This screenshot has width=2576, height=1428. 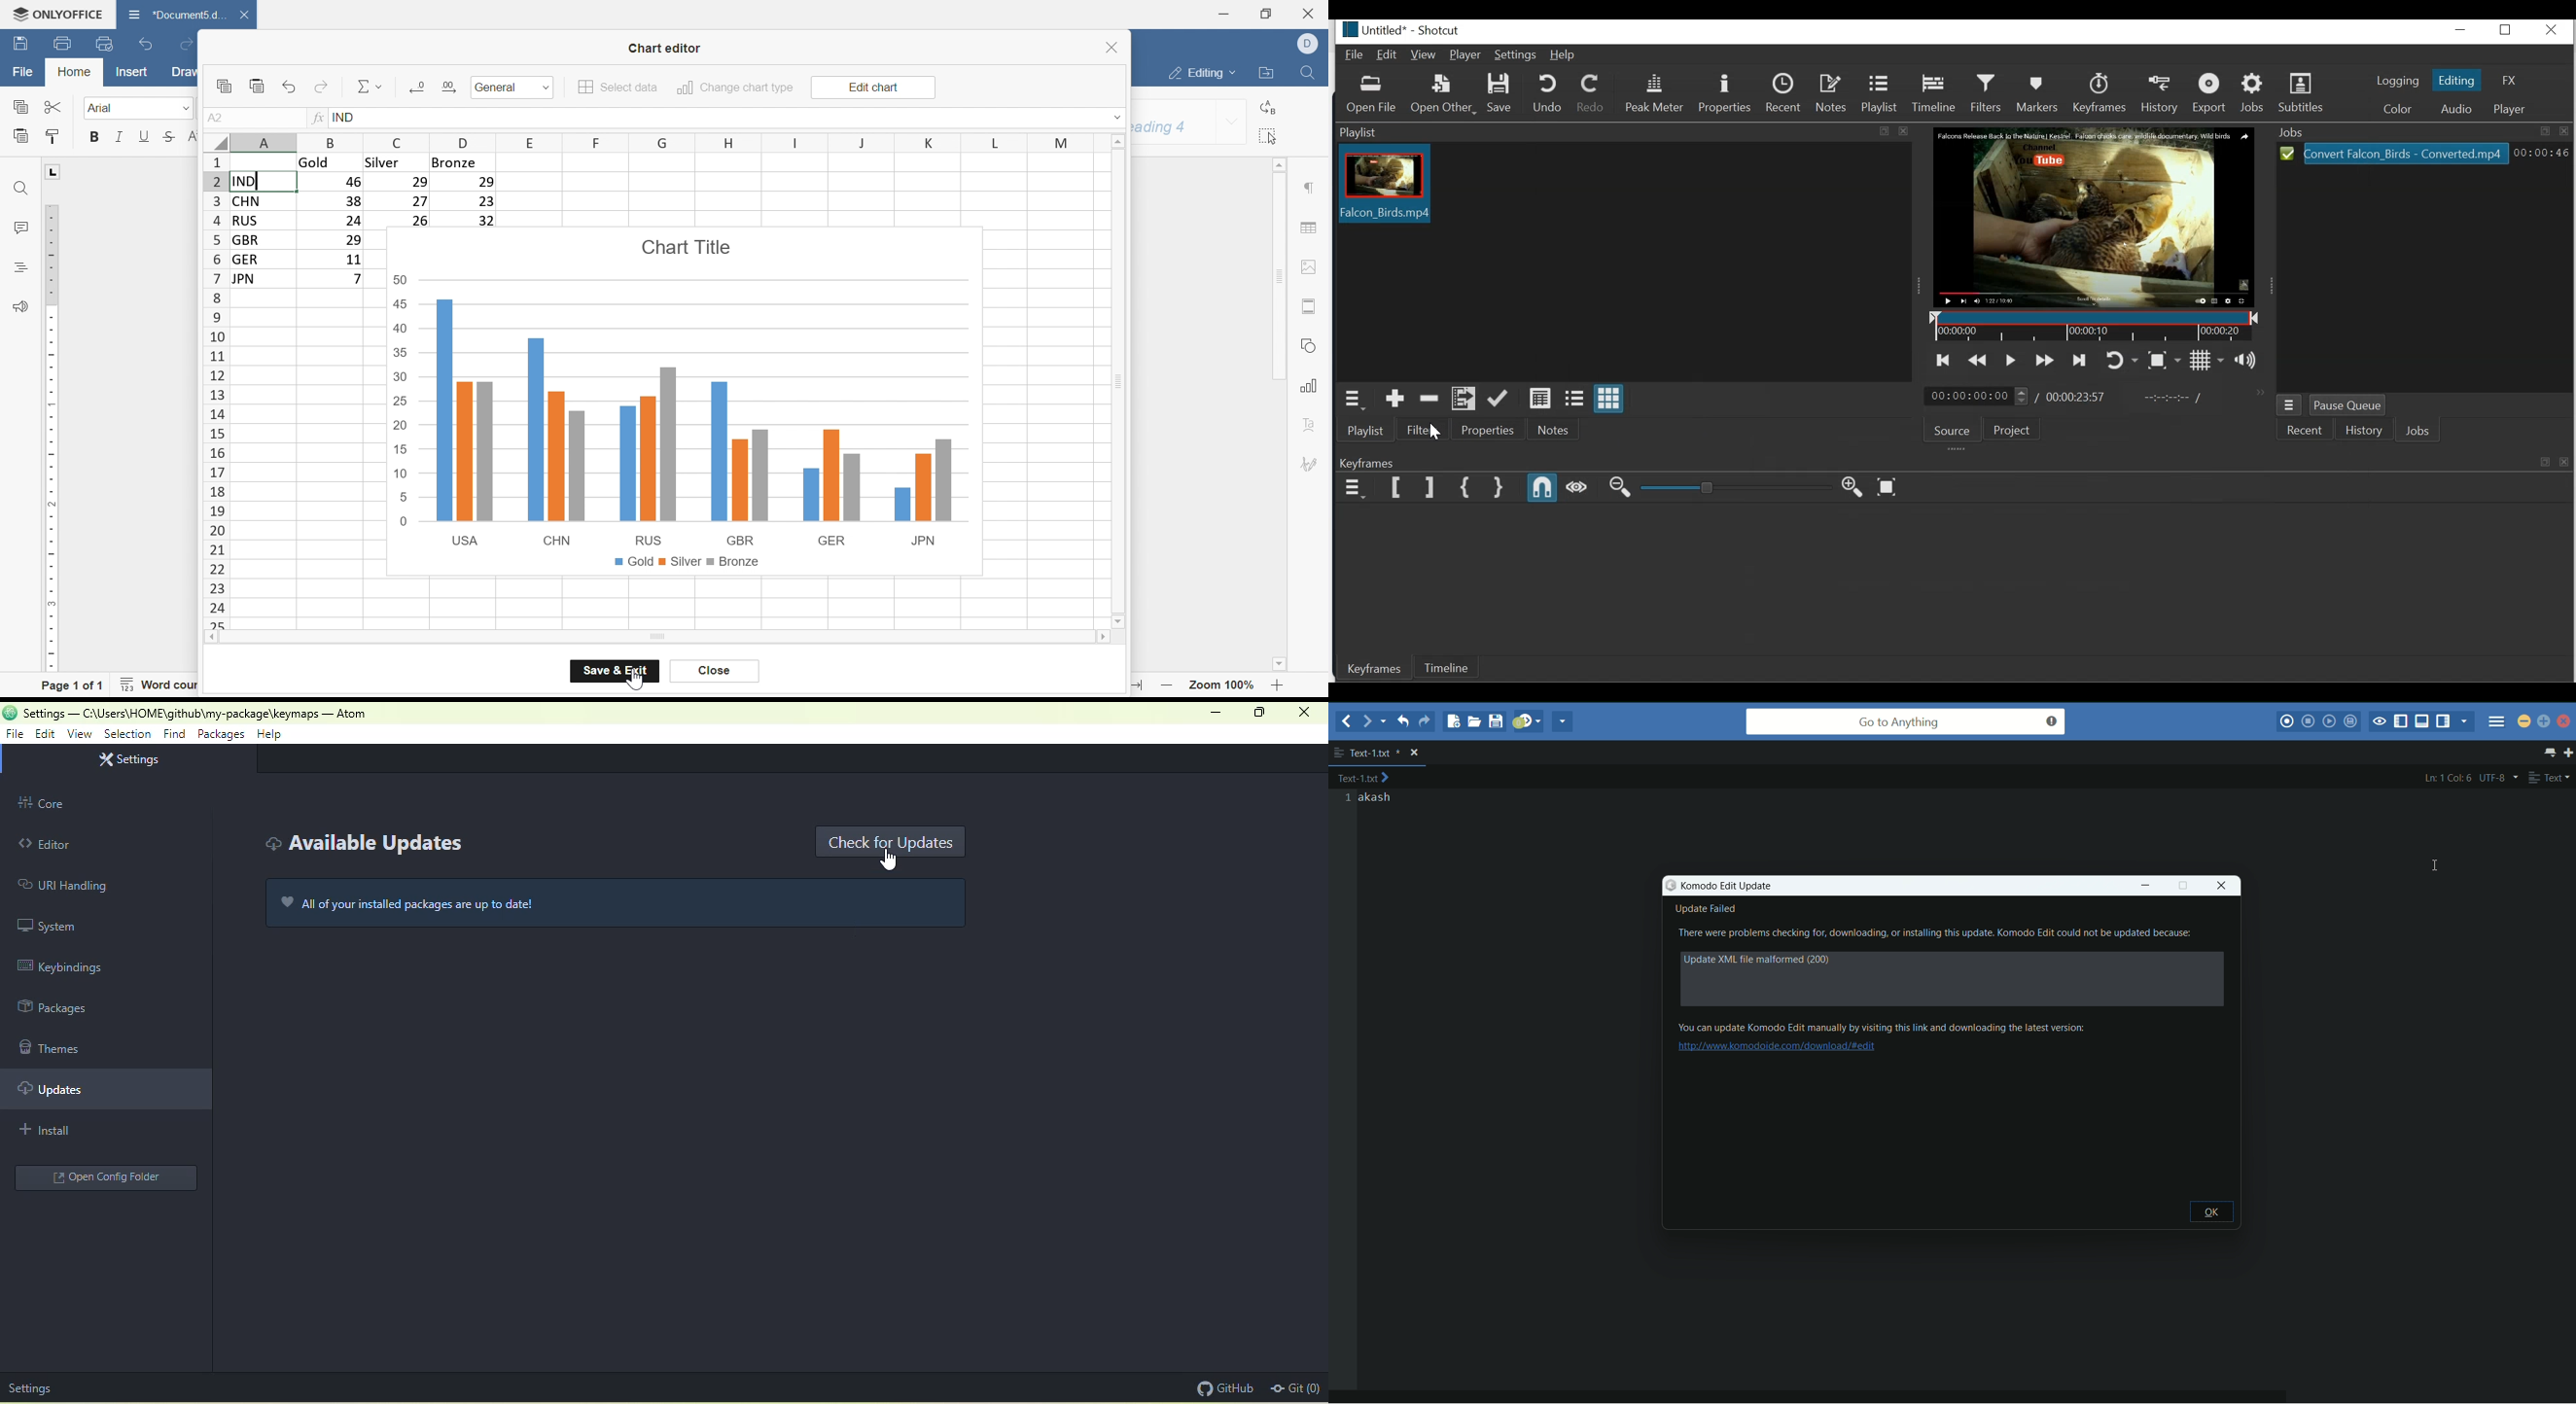 What do you see at coordinates (2162, 94) in the screenshot?
I see `History` at bounding box center [2162, 94].